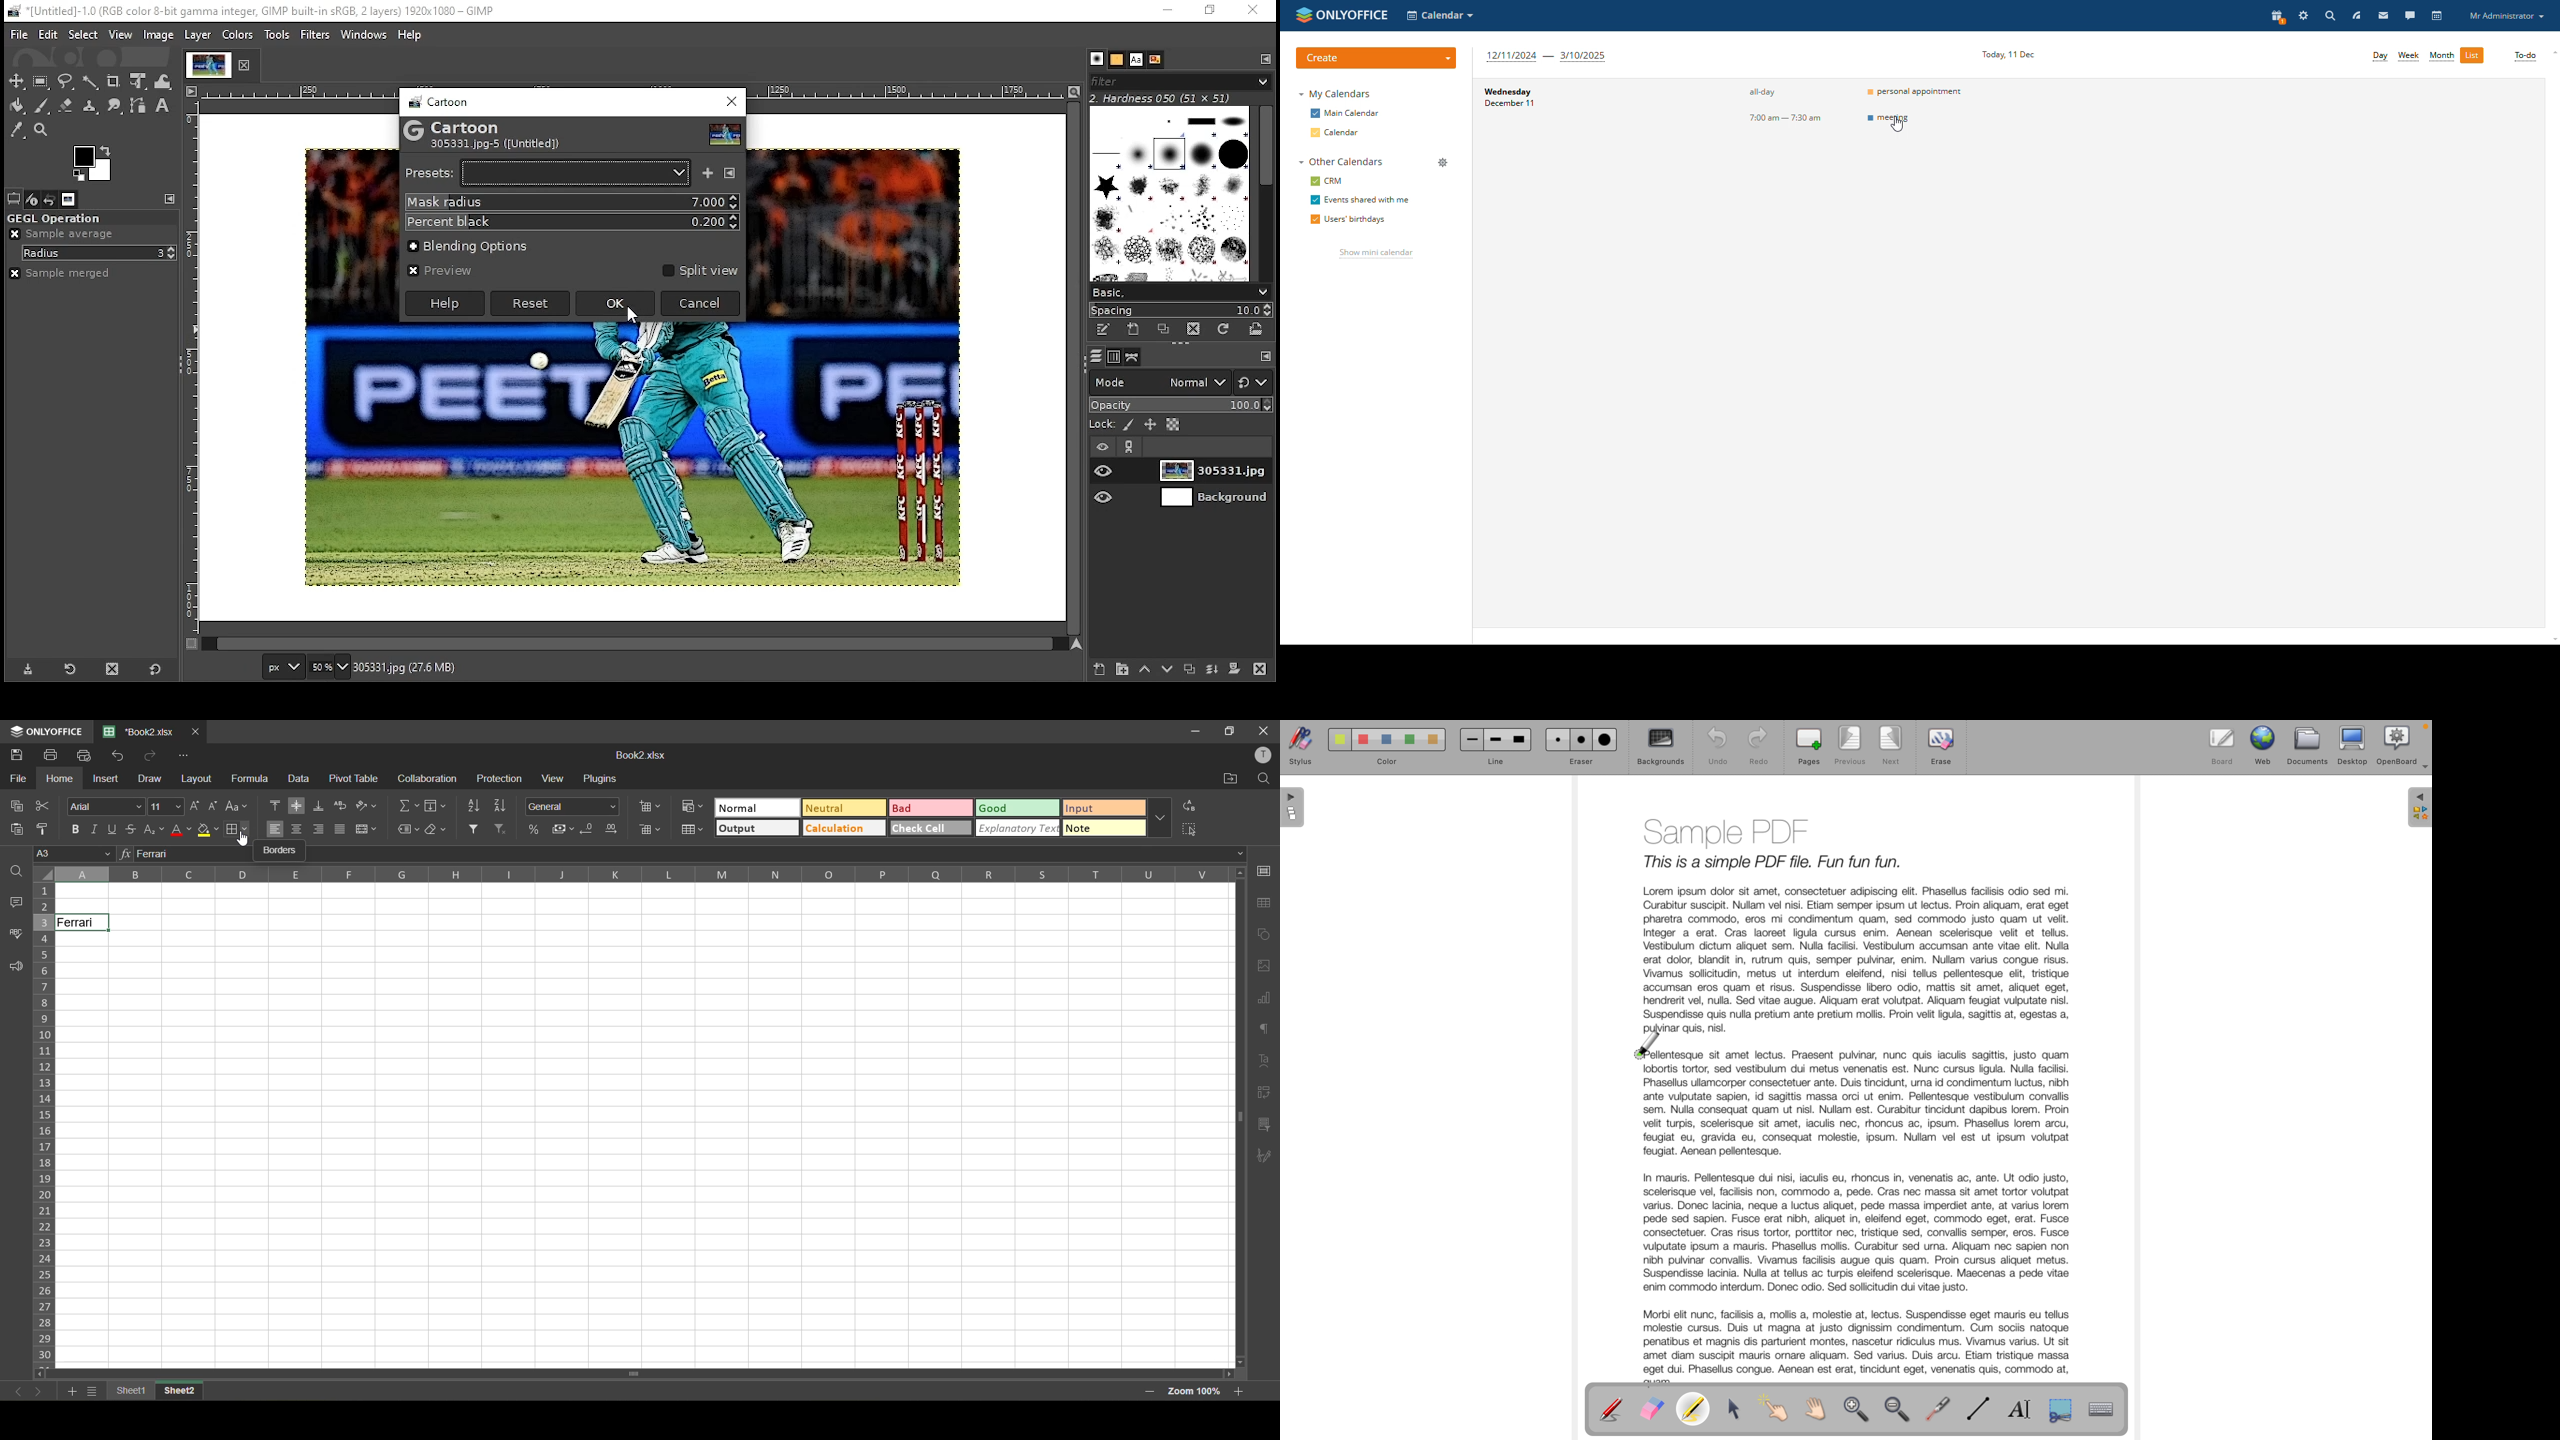  I want to click on cell settings, so click(1262, 872).